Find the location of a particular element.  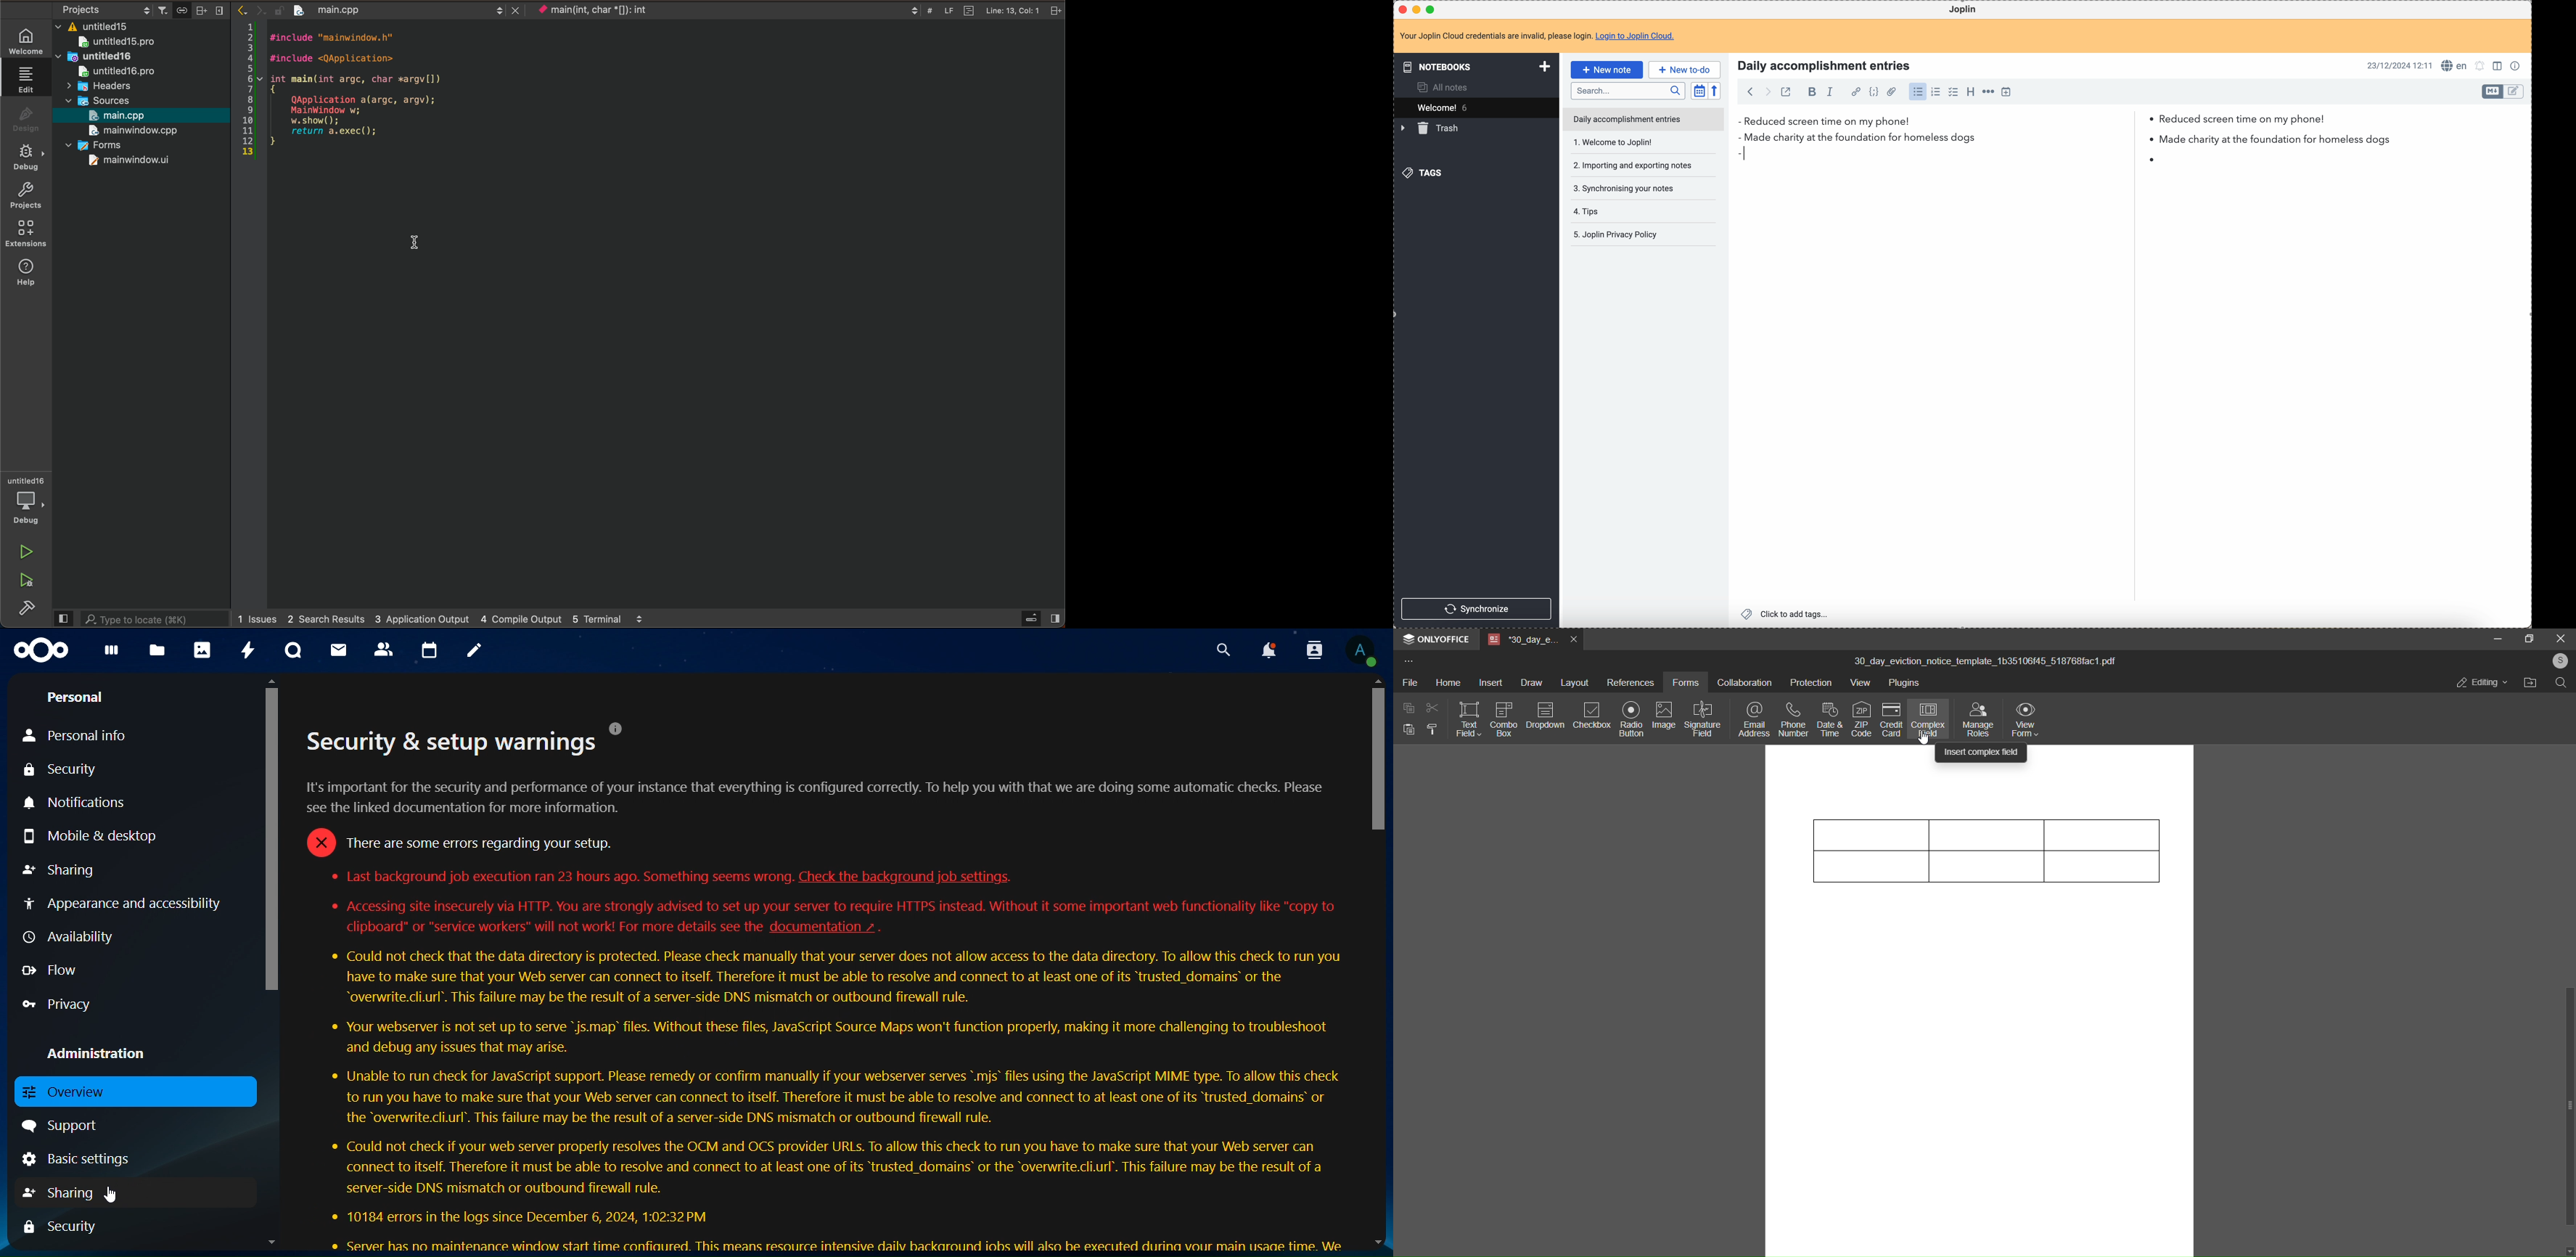

numbered list is located at coordinates (1936, 93).